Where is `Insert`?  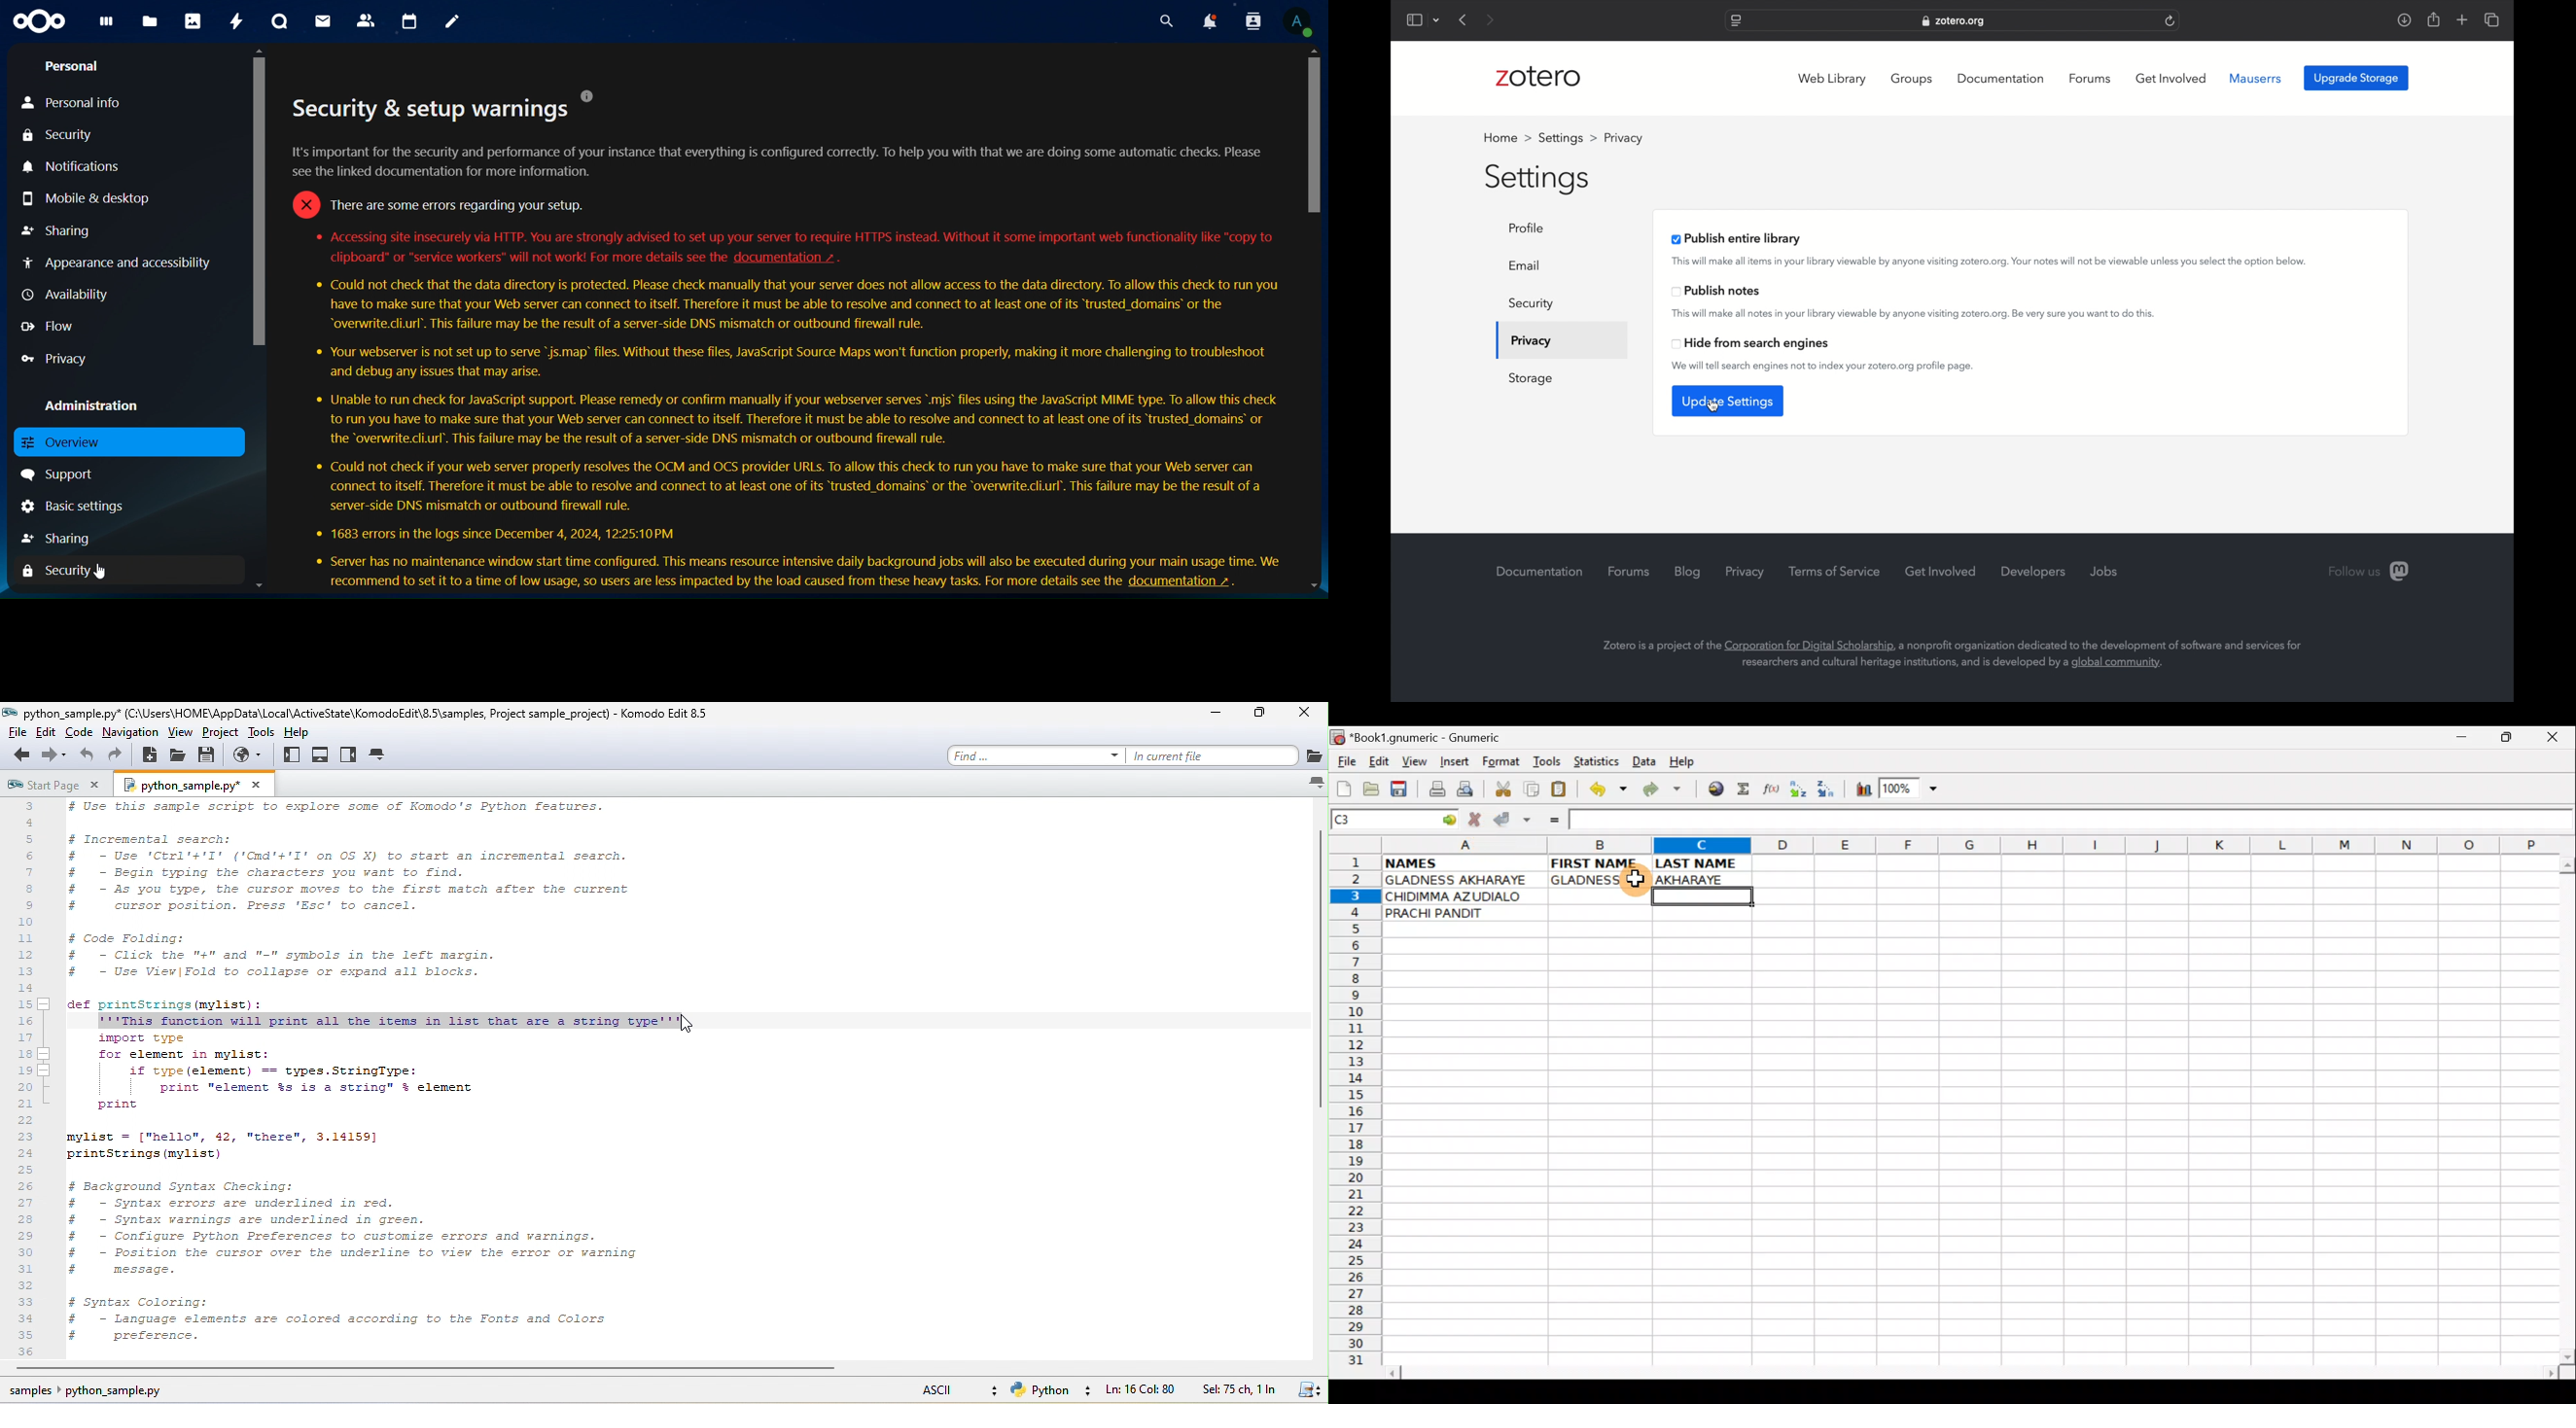
Insert is located at coordinates (1454, 762).